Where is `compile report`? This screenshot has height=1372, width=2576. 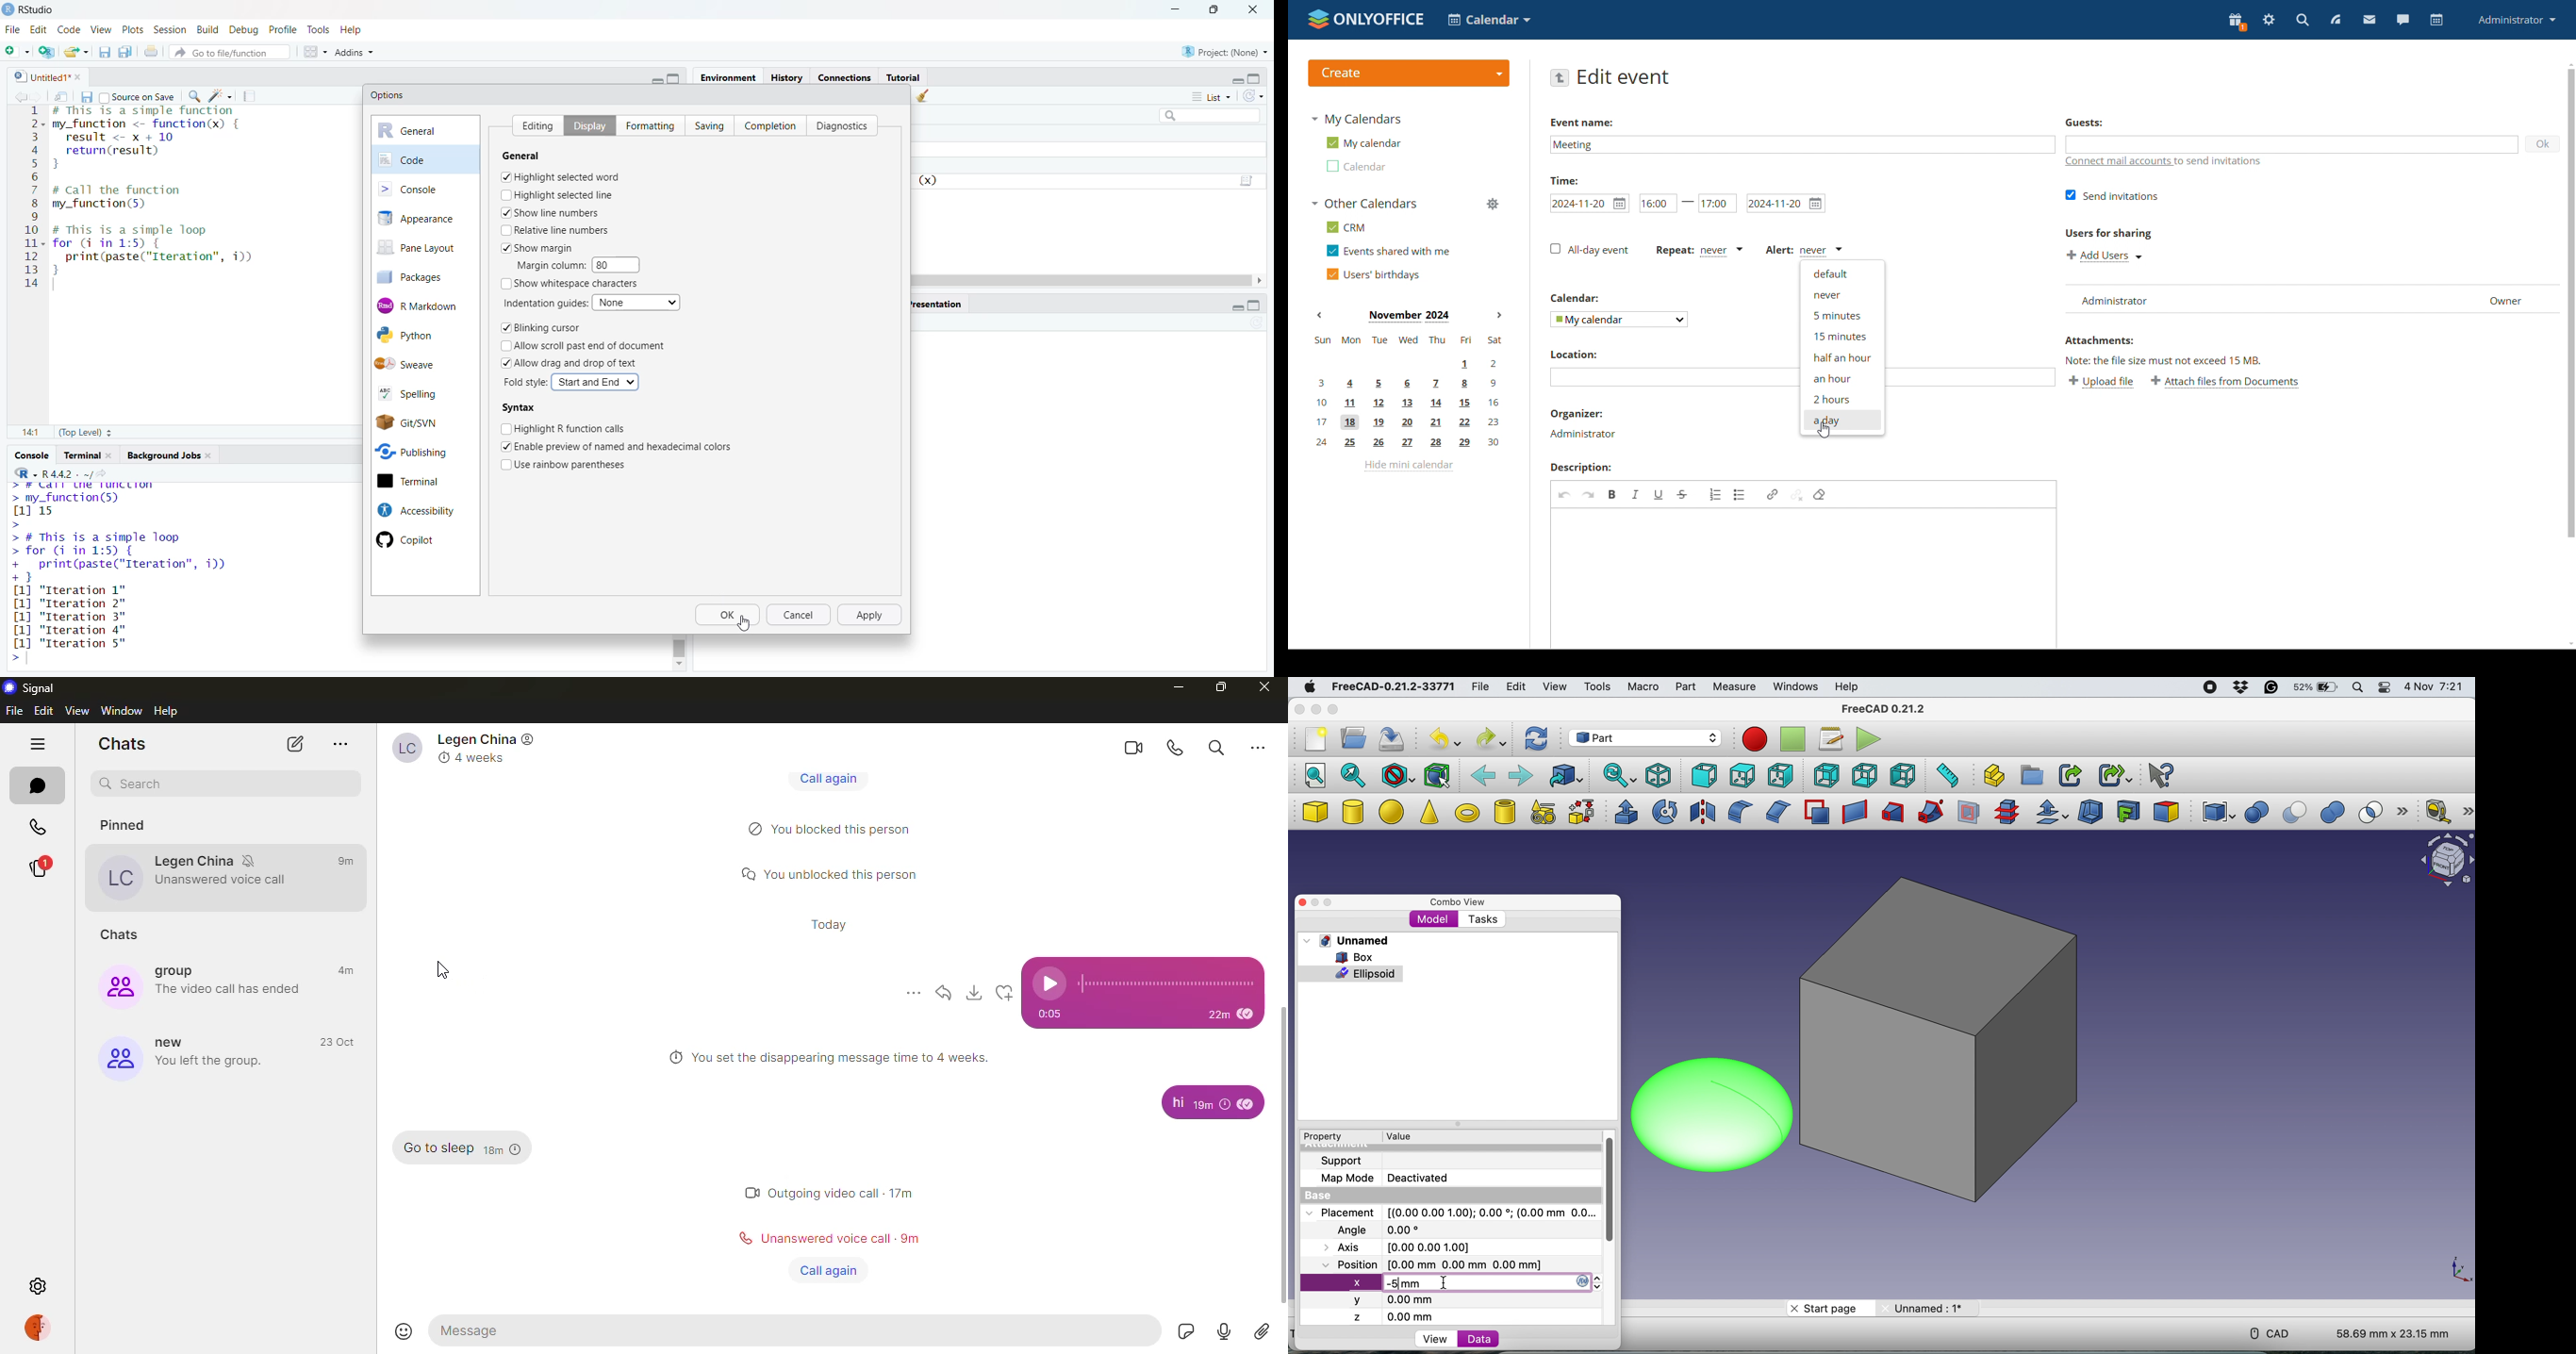
compile report is located at coordinates (253, 94).